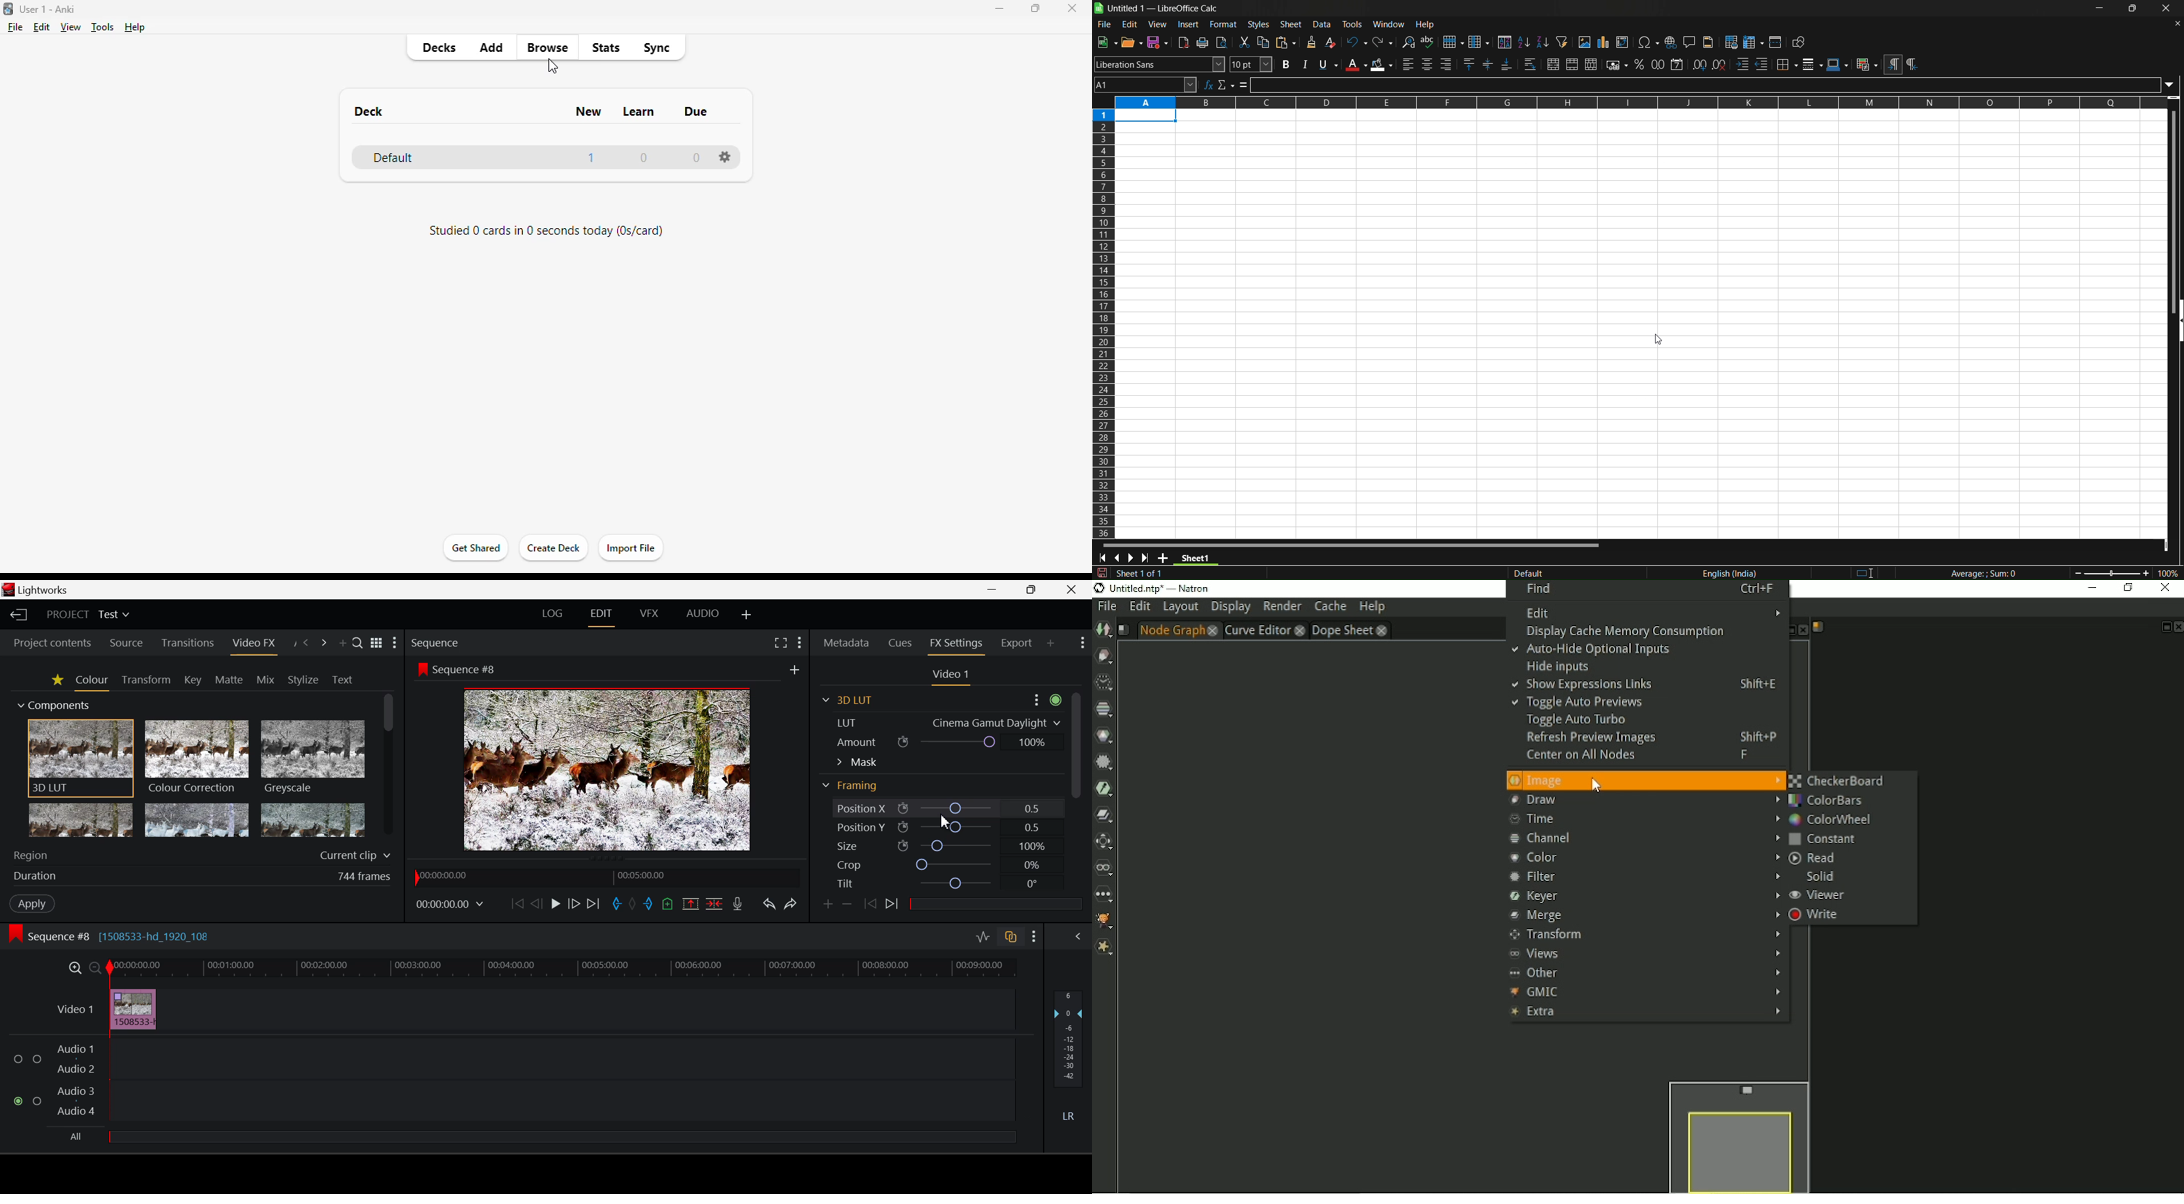 The height and width of the screenshot is (1204, 2184). I want to click on Metadata, so click(845, 643).